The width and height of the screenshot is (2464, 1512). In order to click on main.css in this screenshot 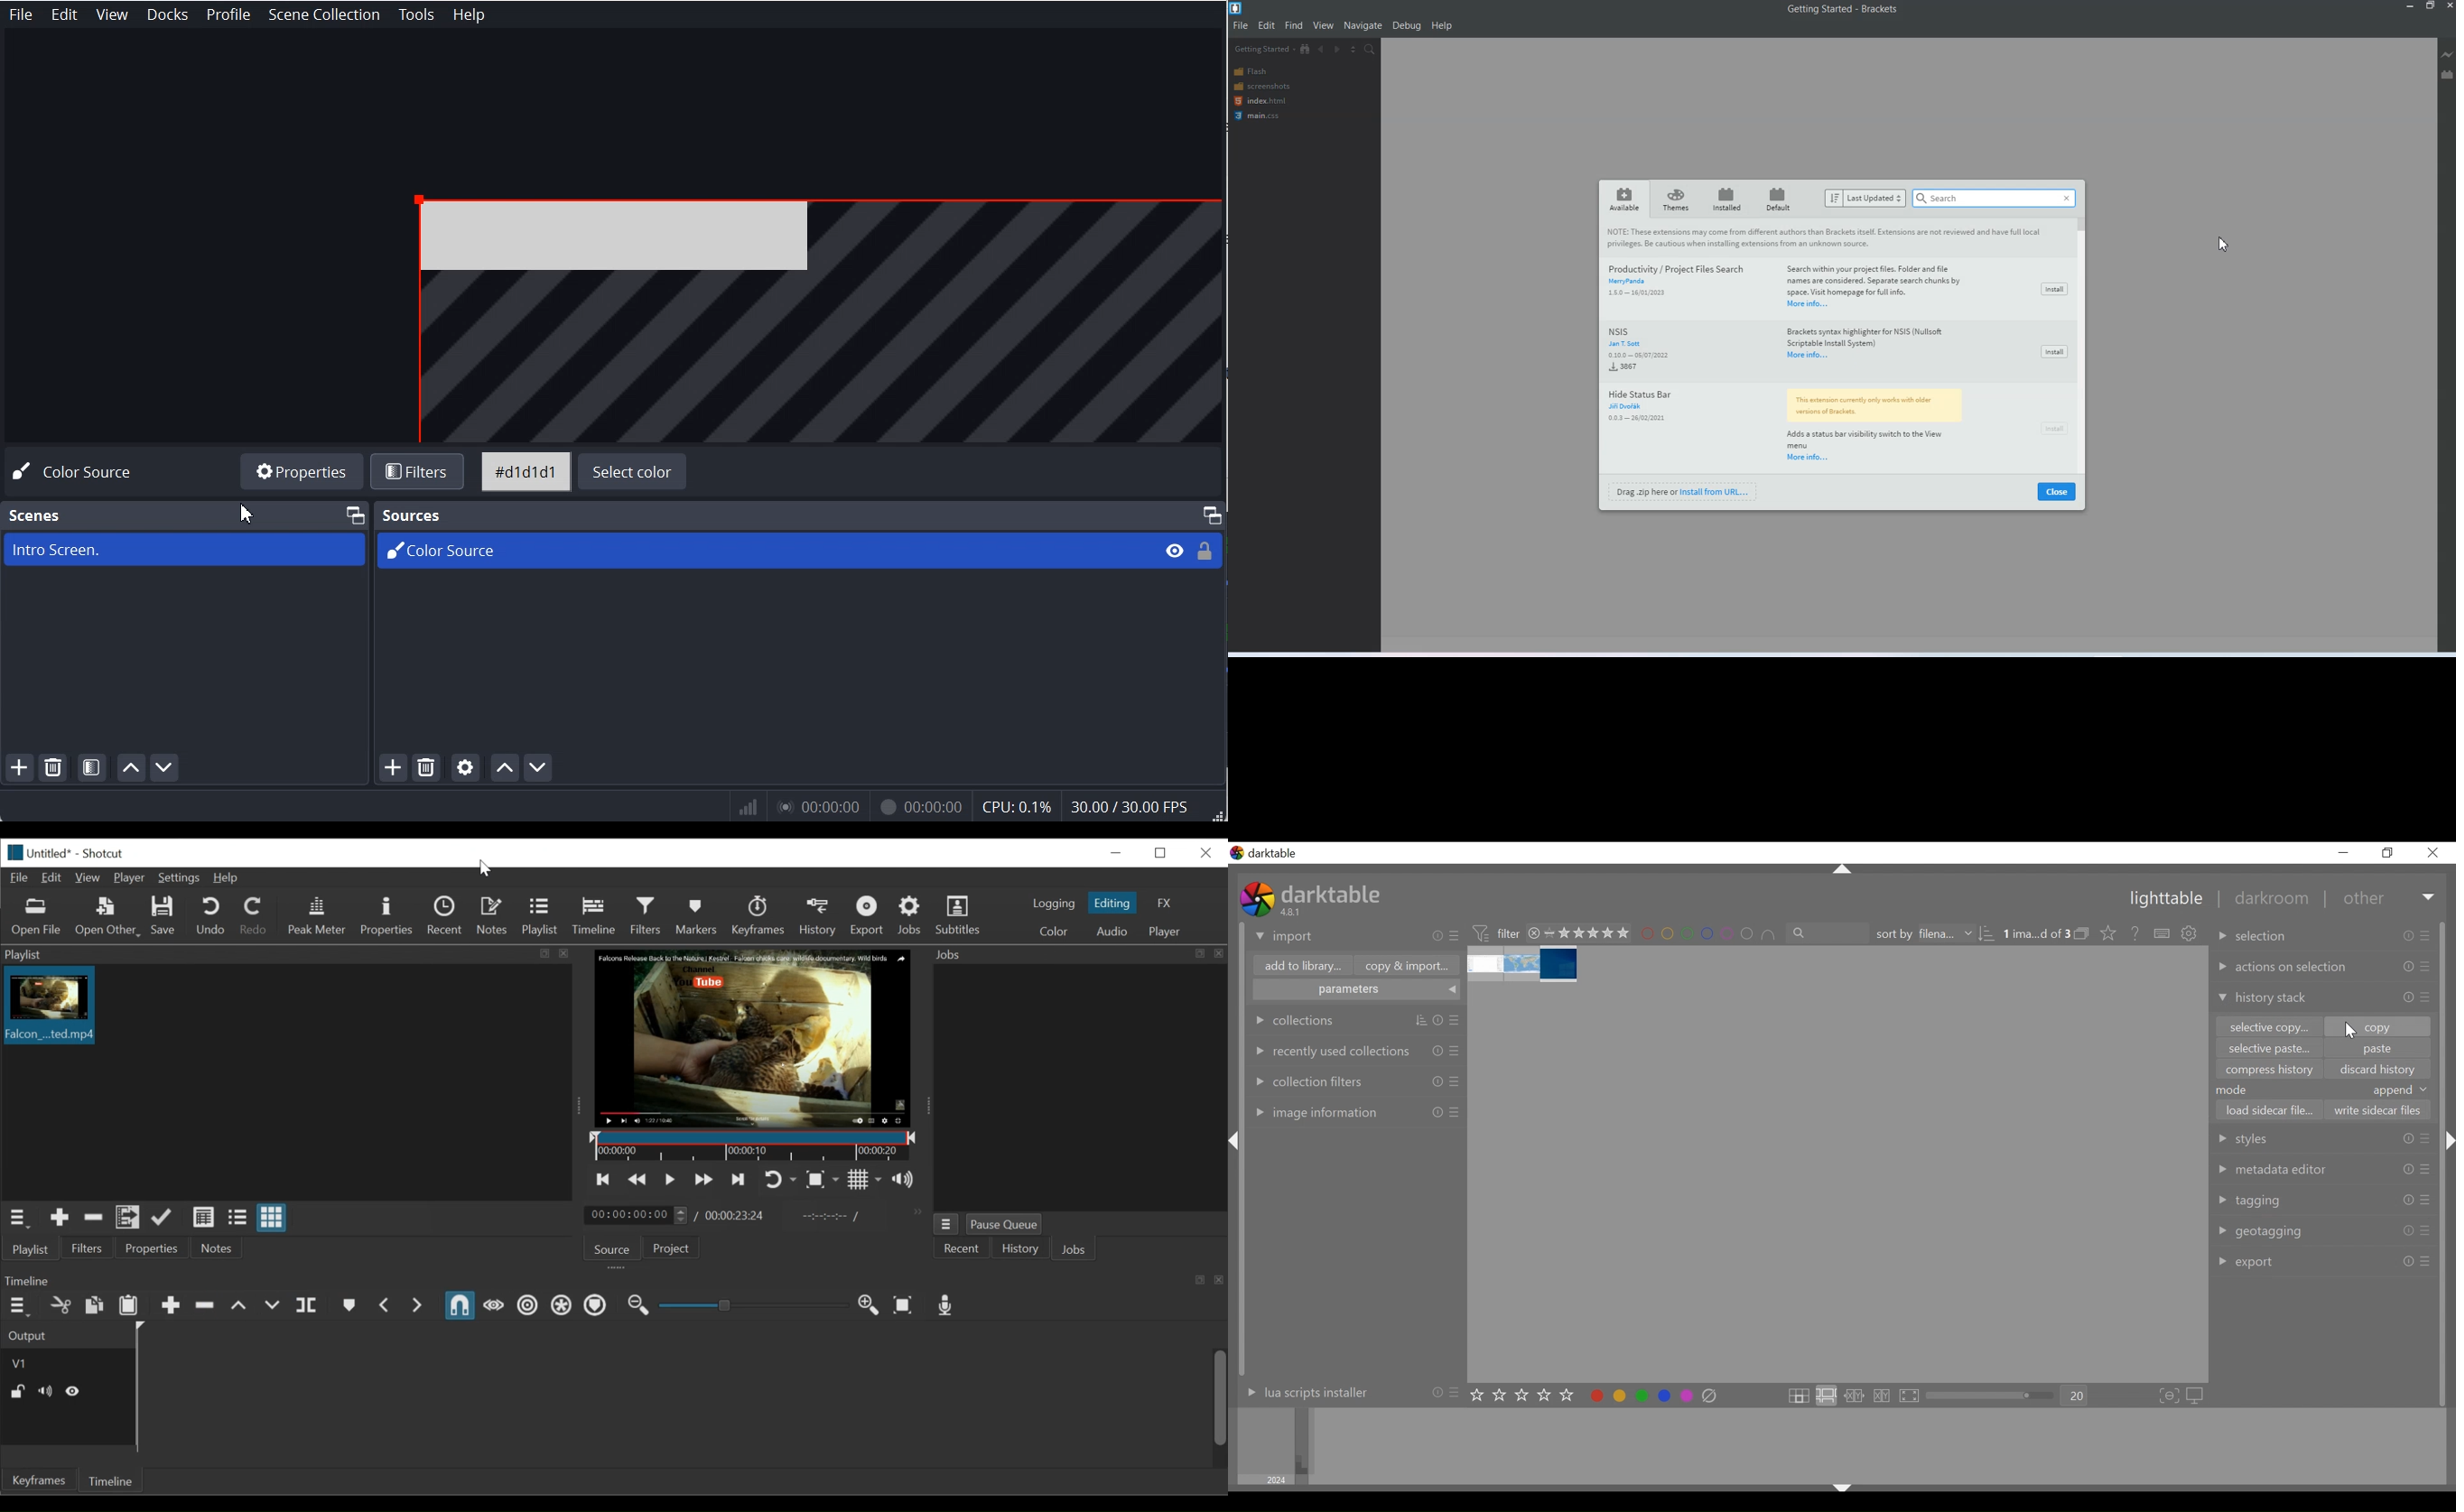, I will do `click(1259, 116)`.